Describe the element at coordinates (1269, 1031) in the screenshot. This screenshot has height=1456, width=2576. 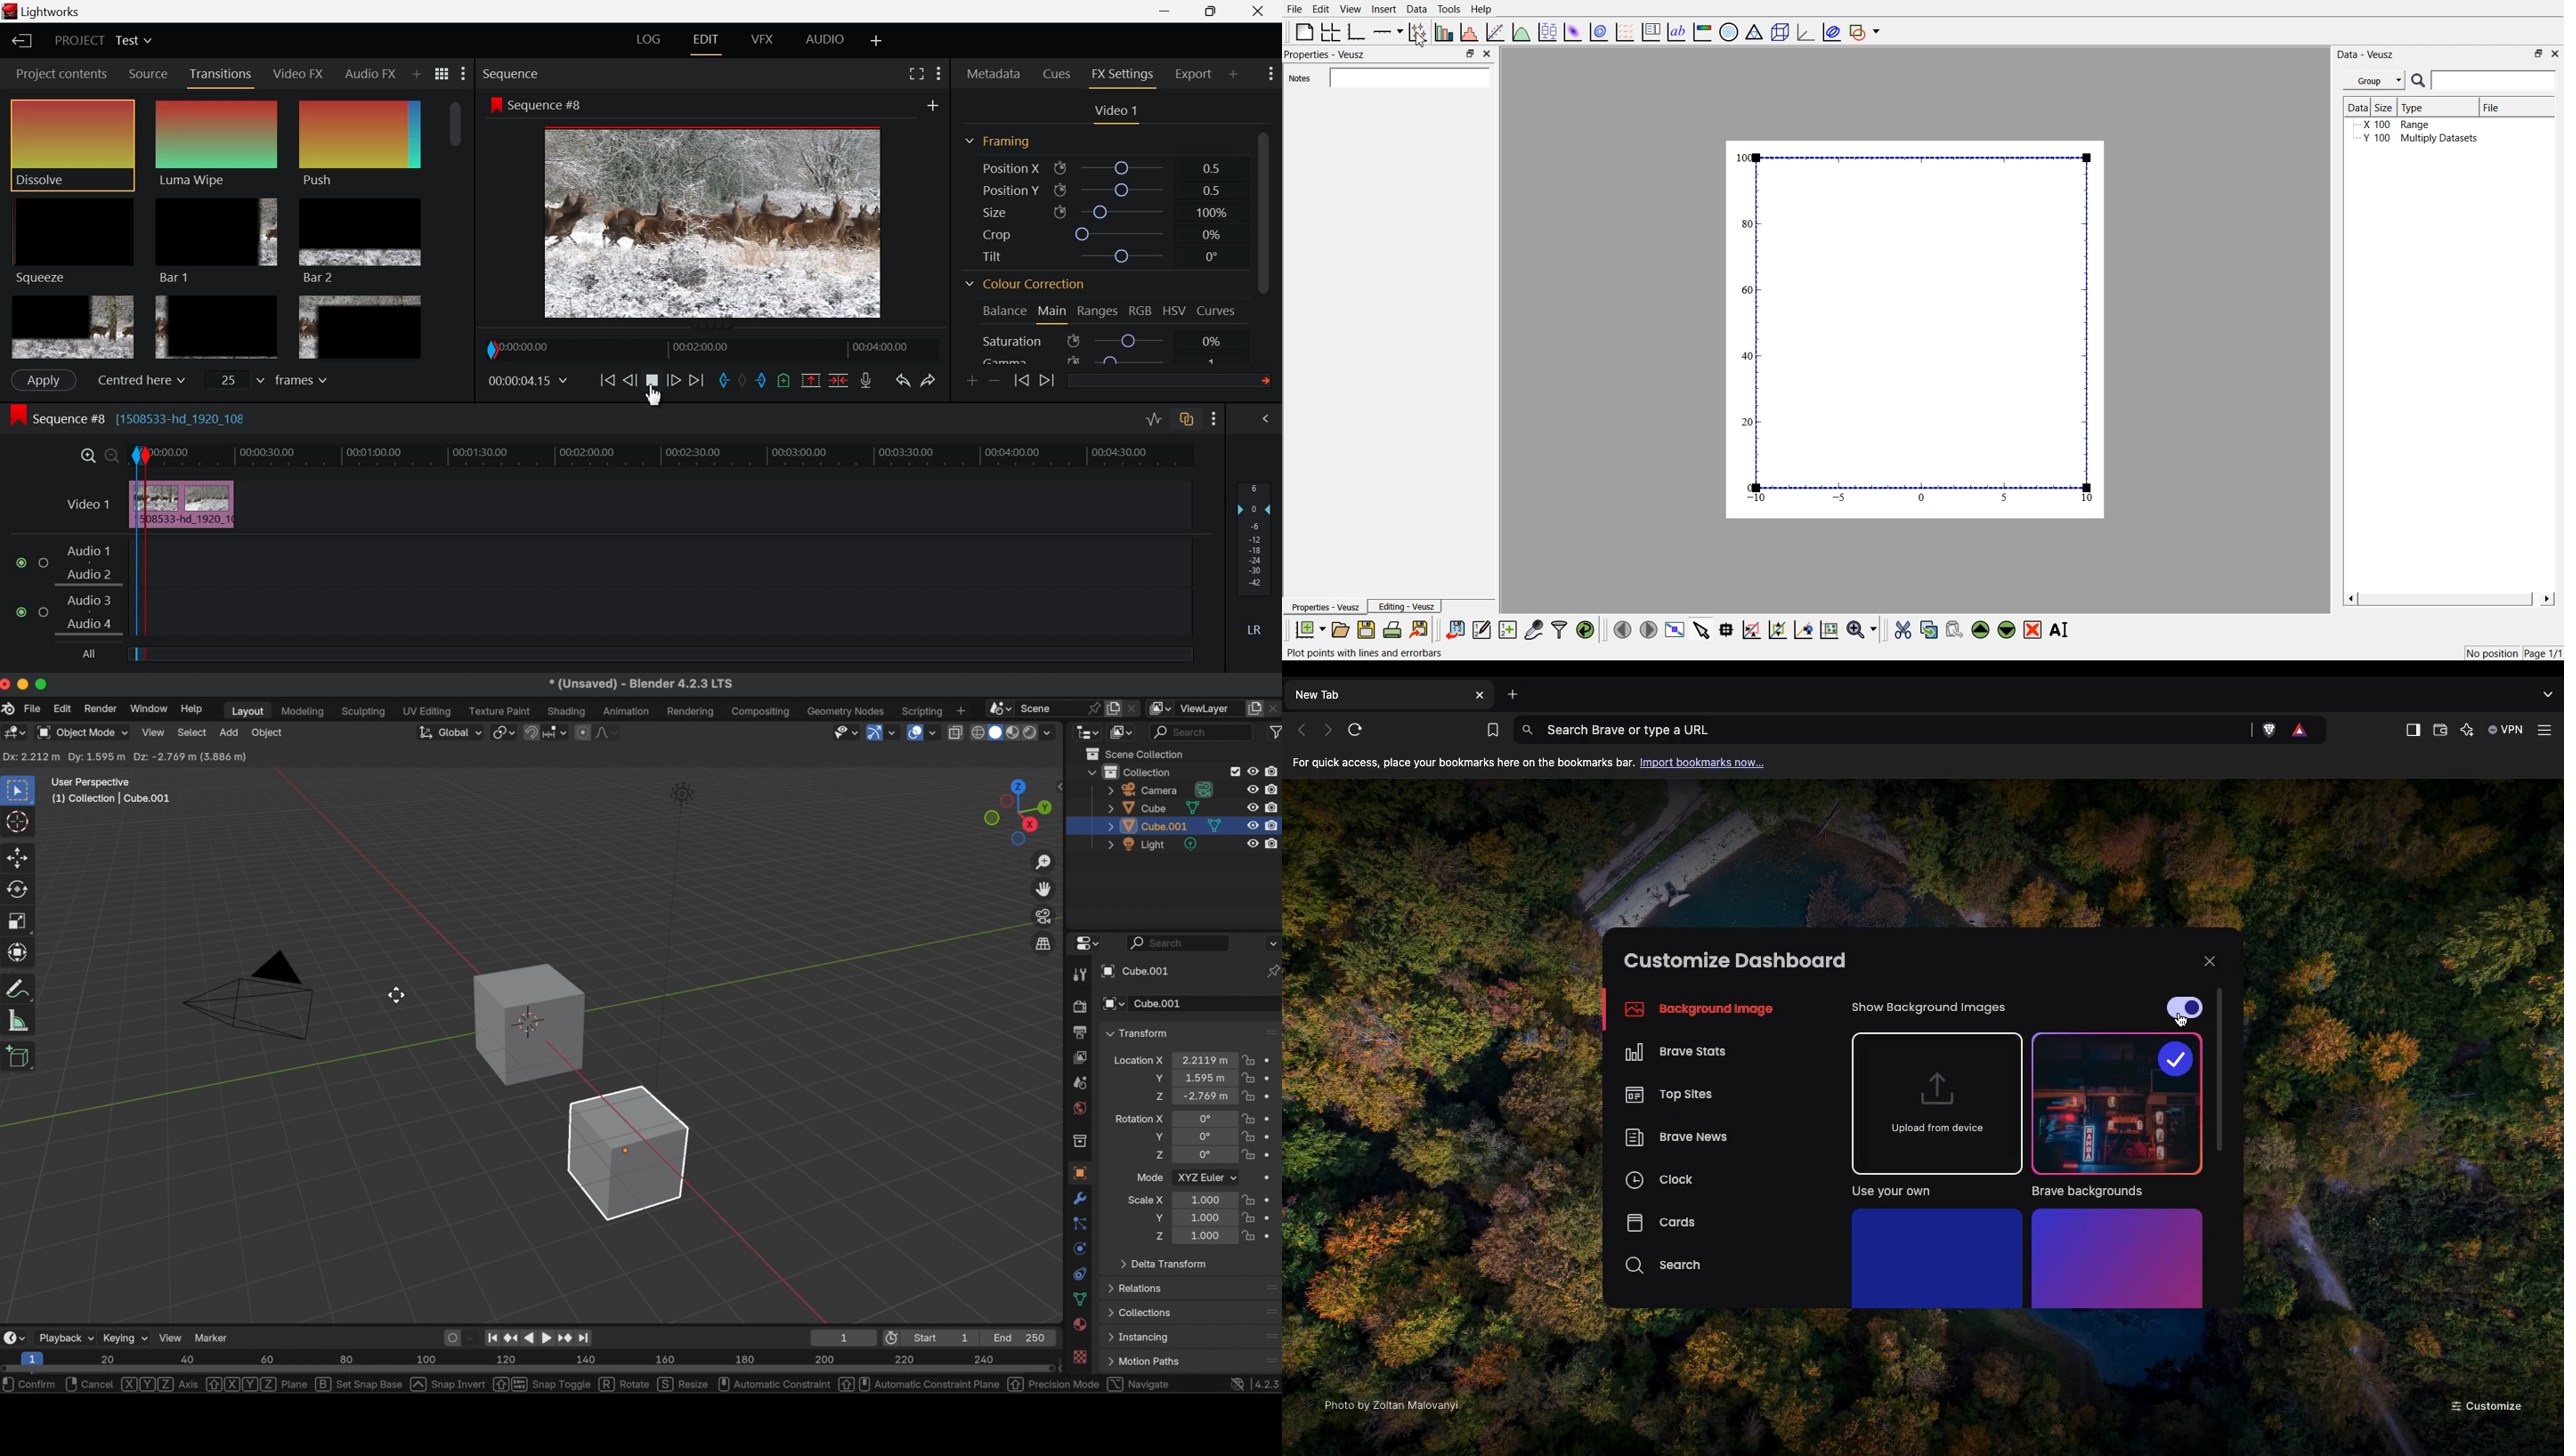
I see `drag handles` at that location.